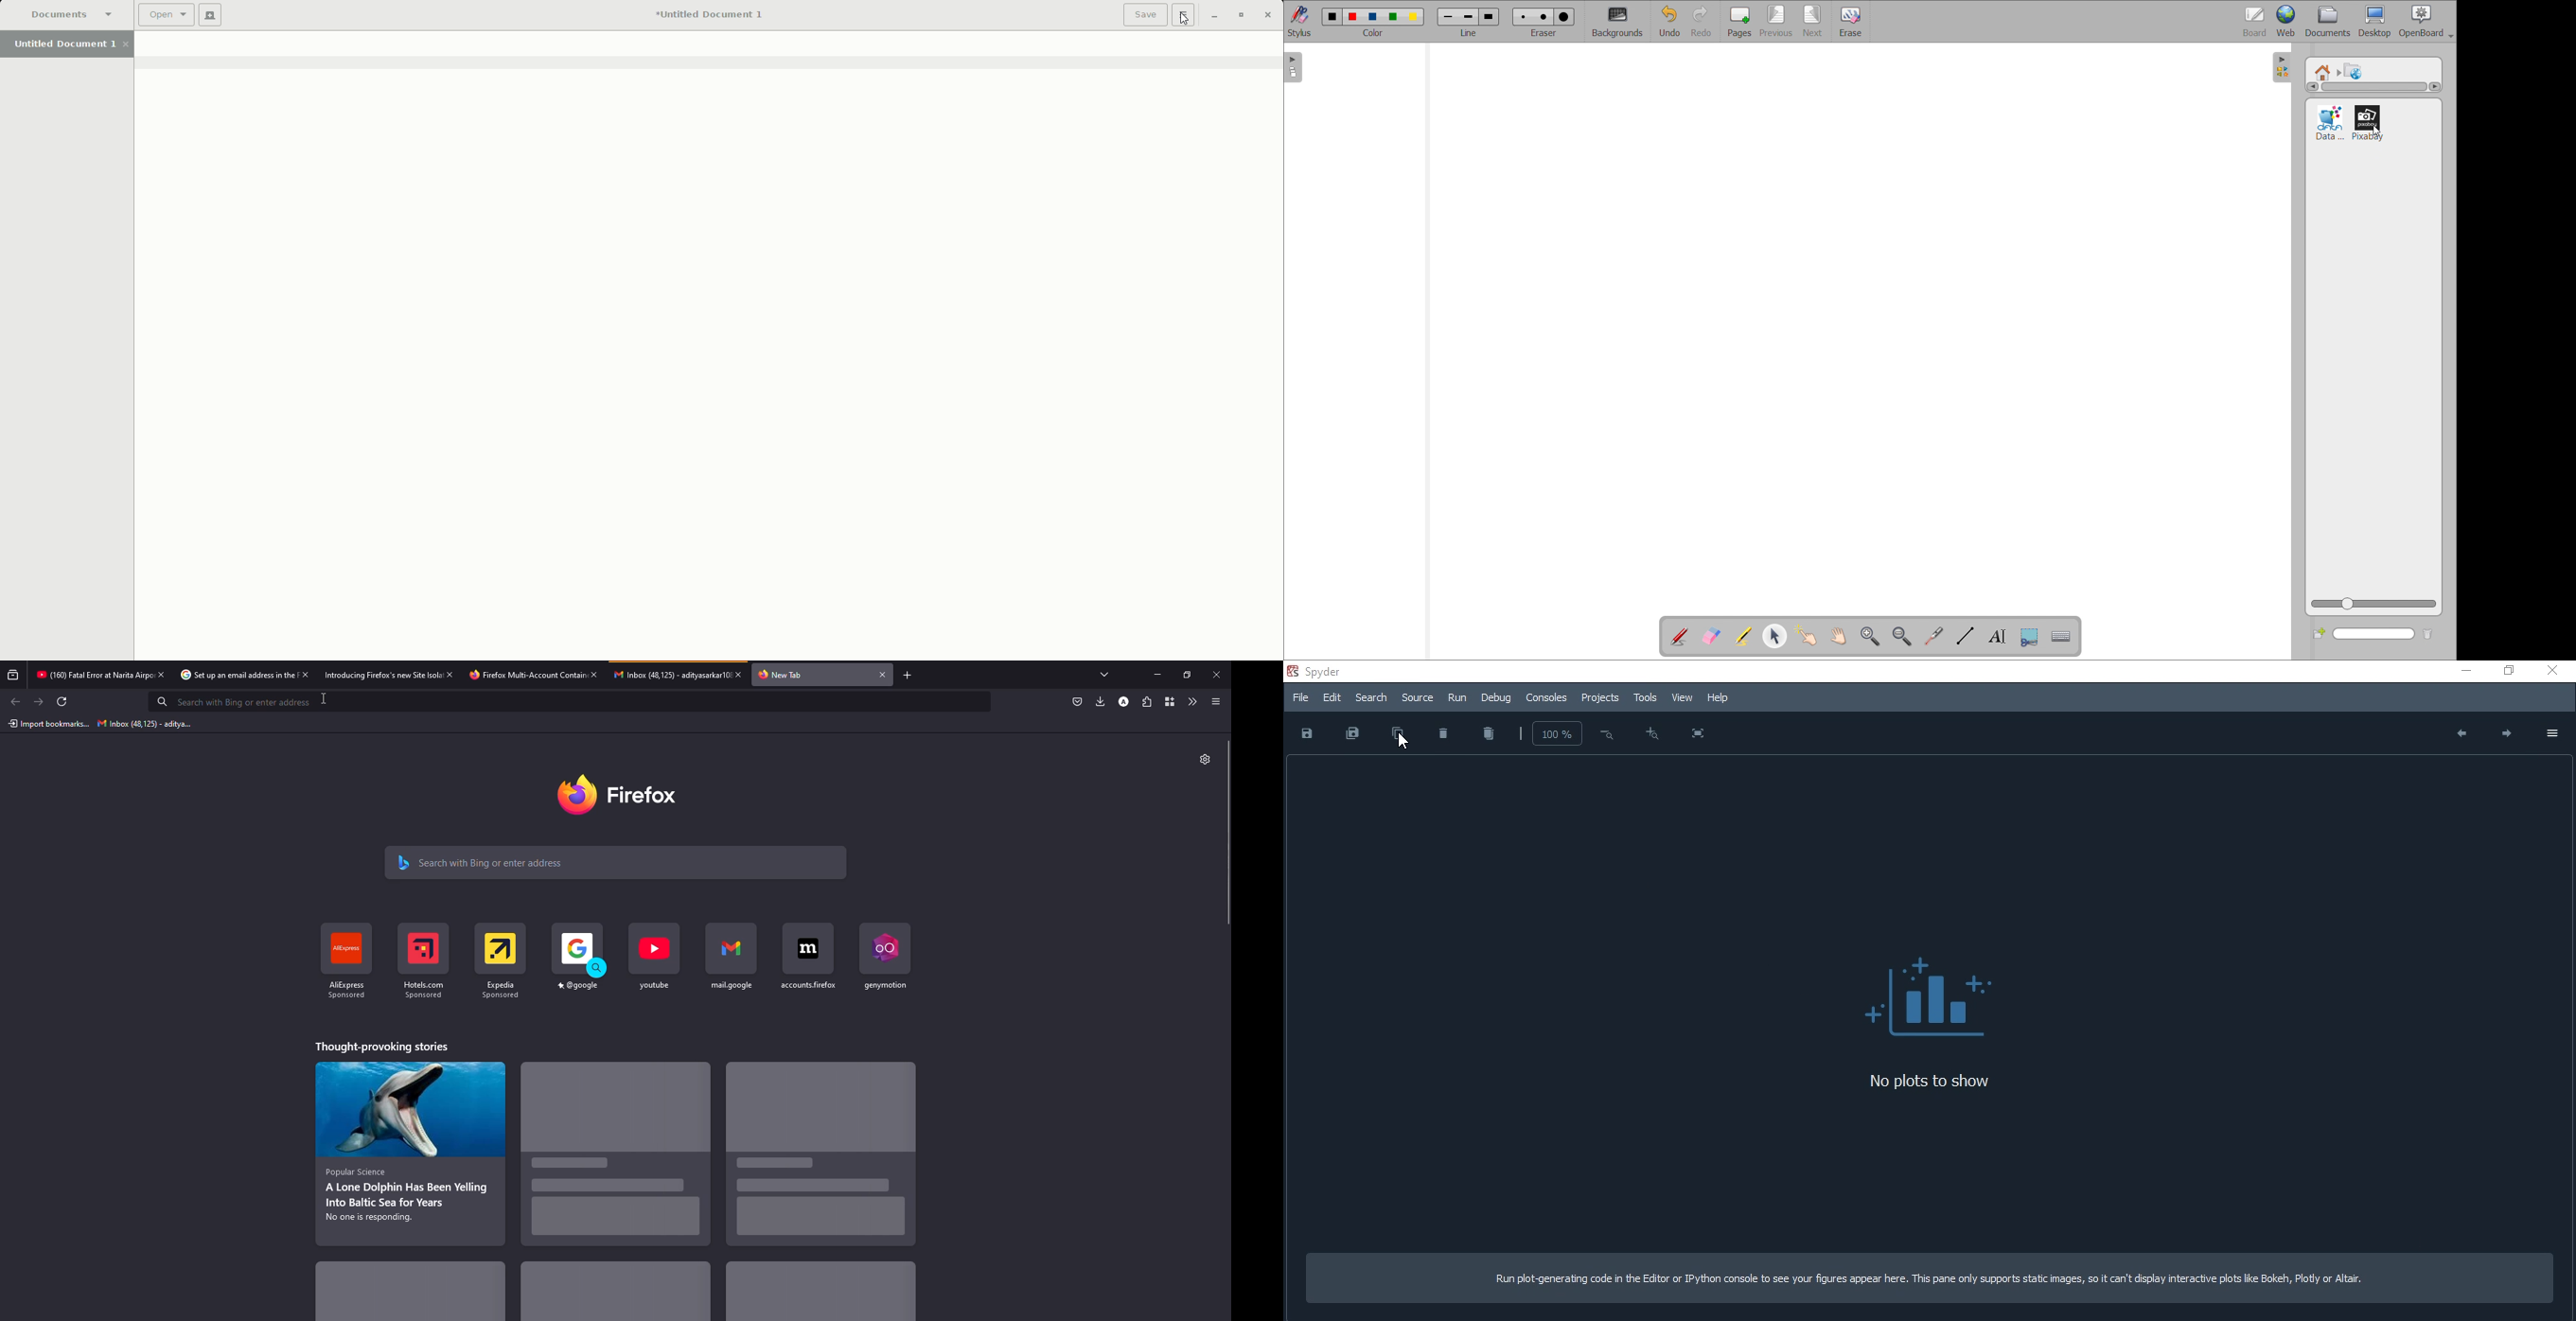  What do you see at coordinates (1240, 15) in the screenshot?
I see `Restore` at bounding box center [1240, 15].